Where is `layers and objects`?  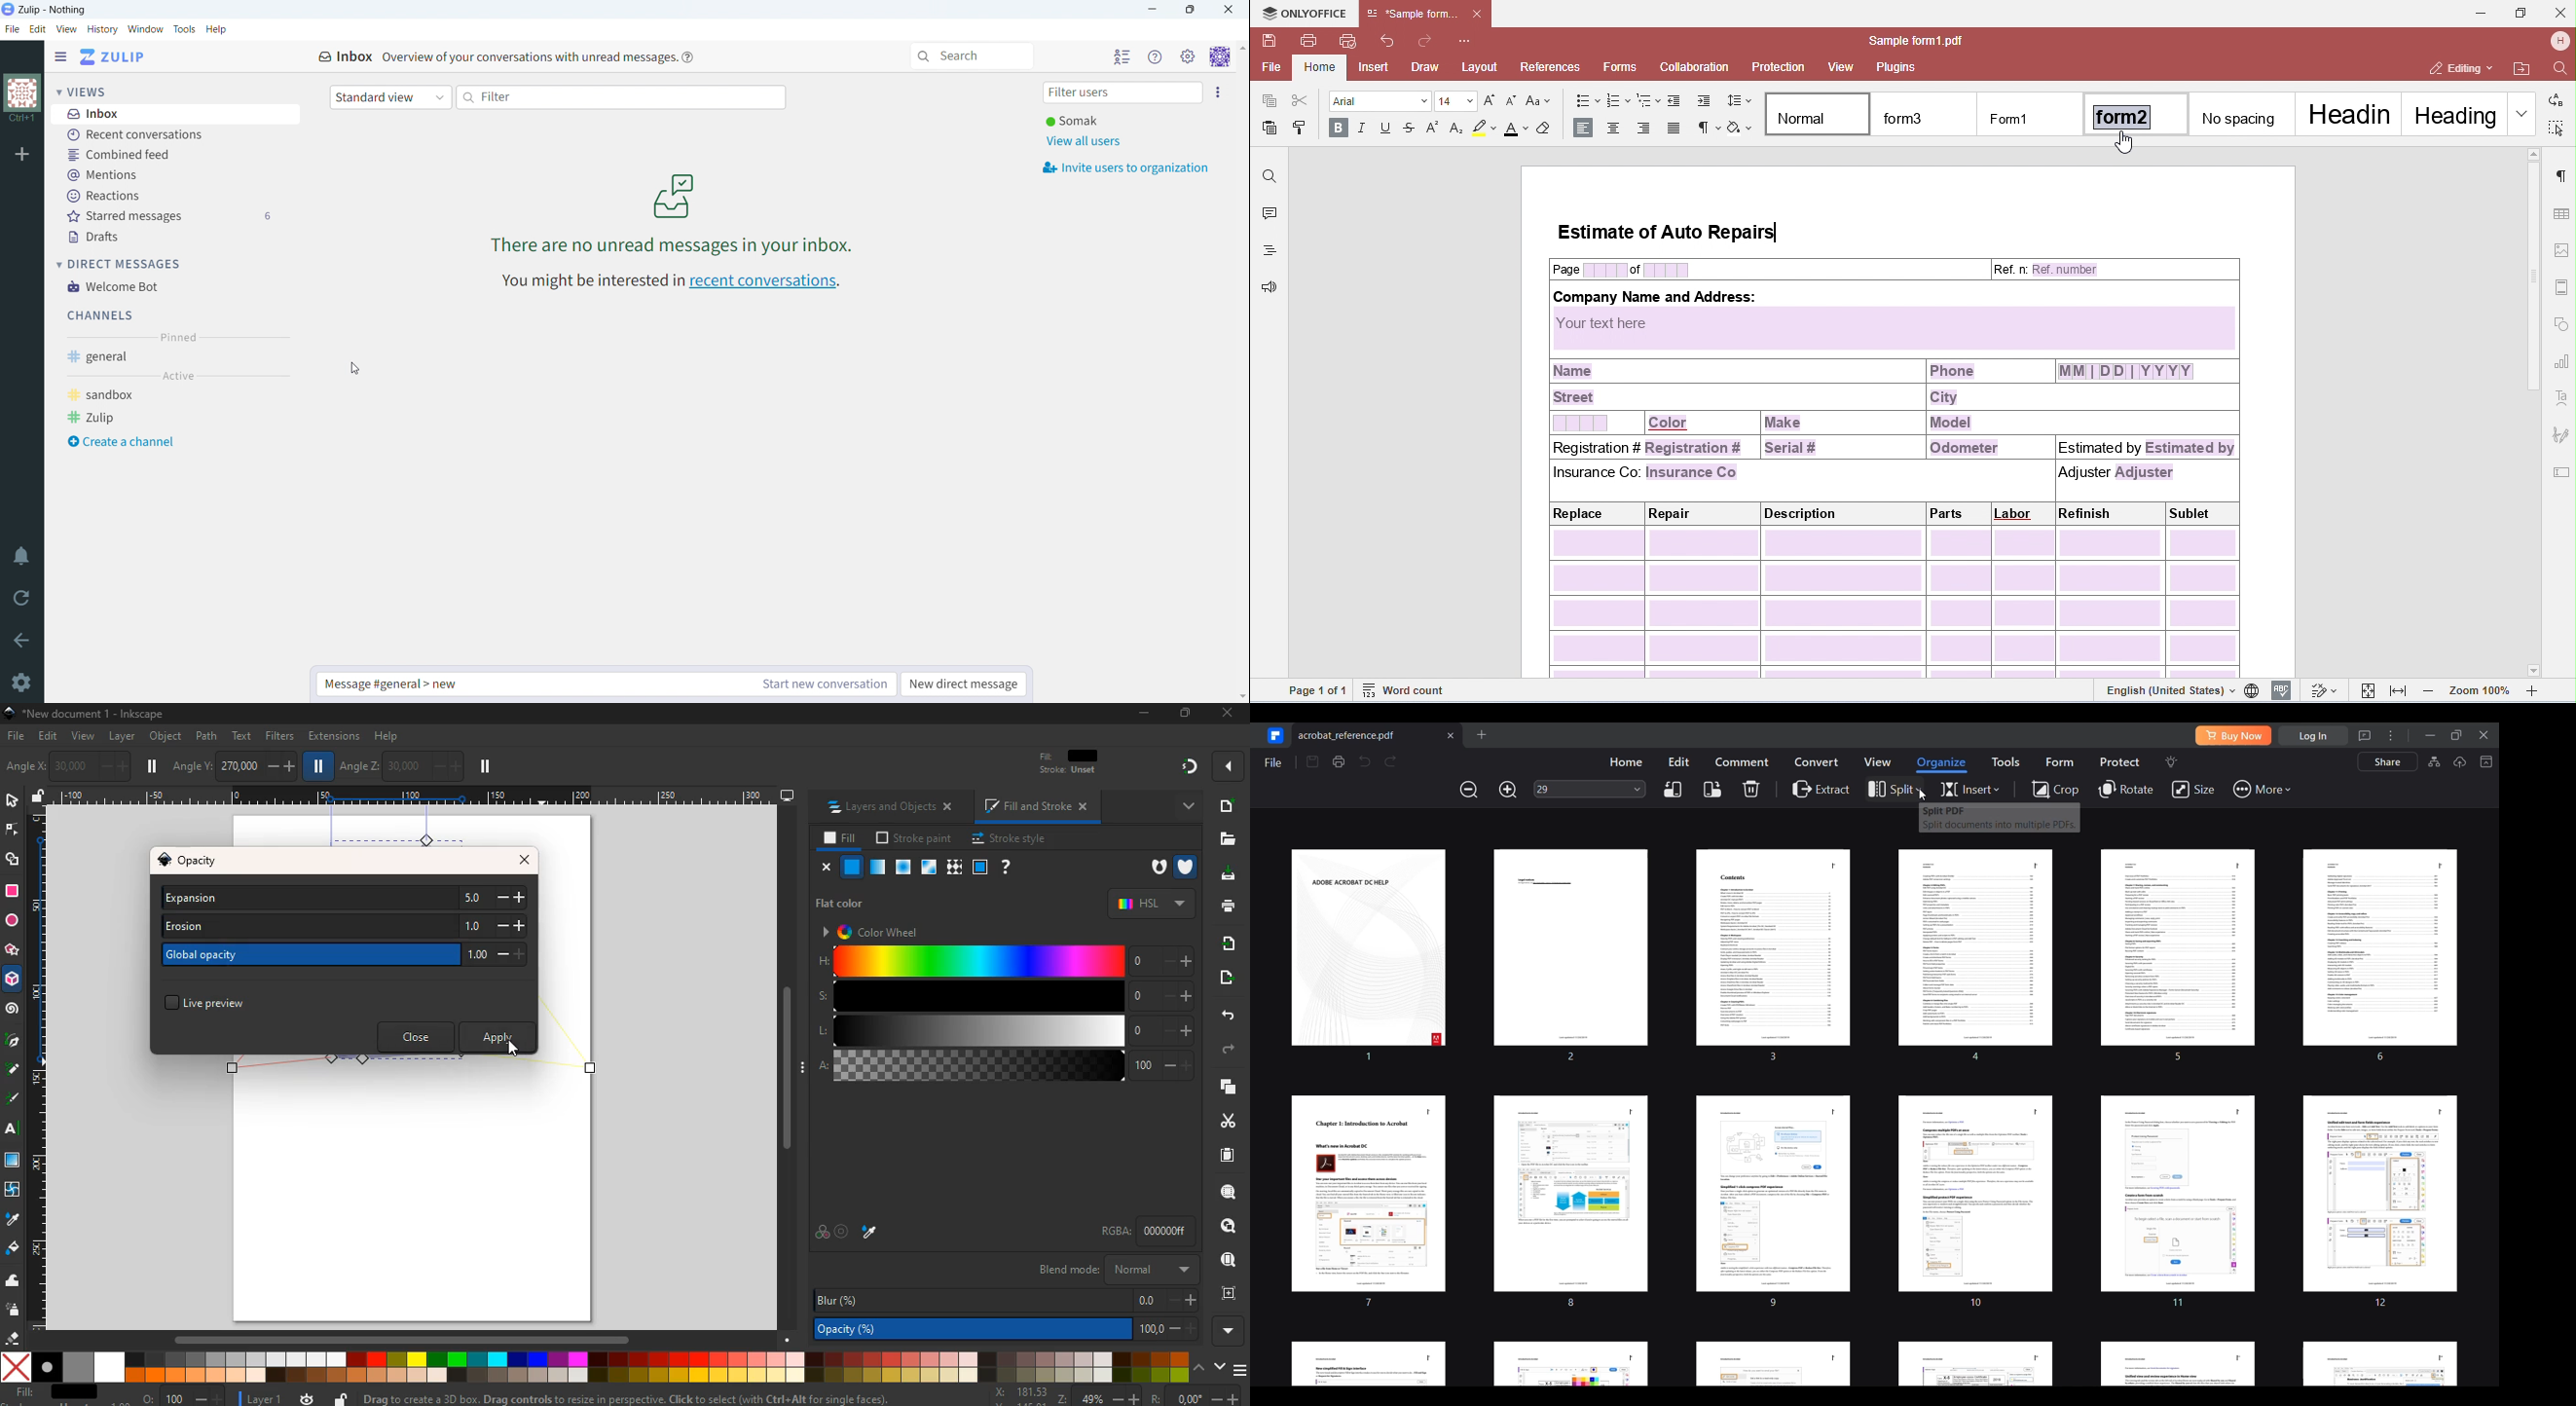
layers and objects is located at coordinates (895, 808).